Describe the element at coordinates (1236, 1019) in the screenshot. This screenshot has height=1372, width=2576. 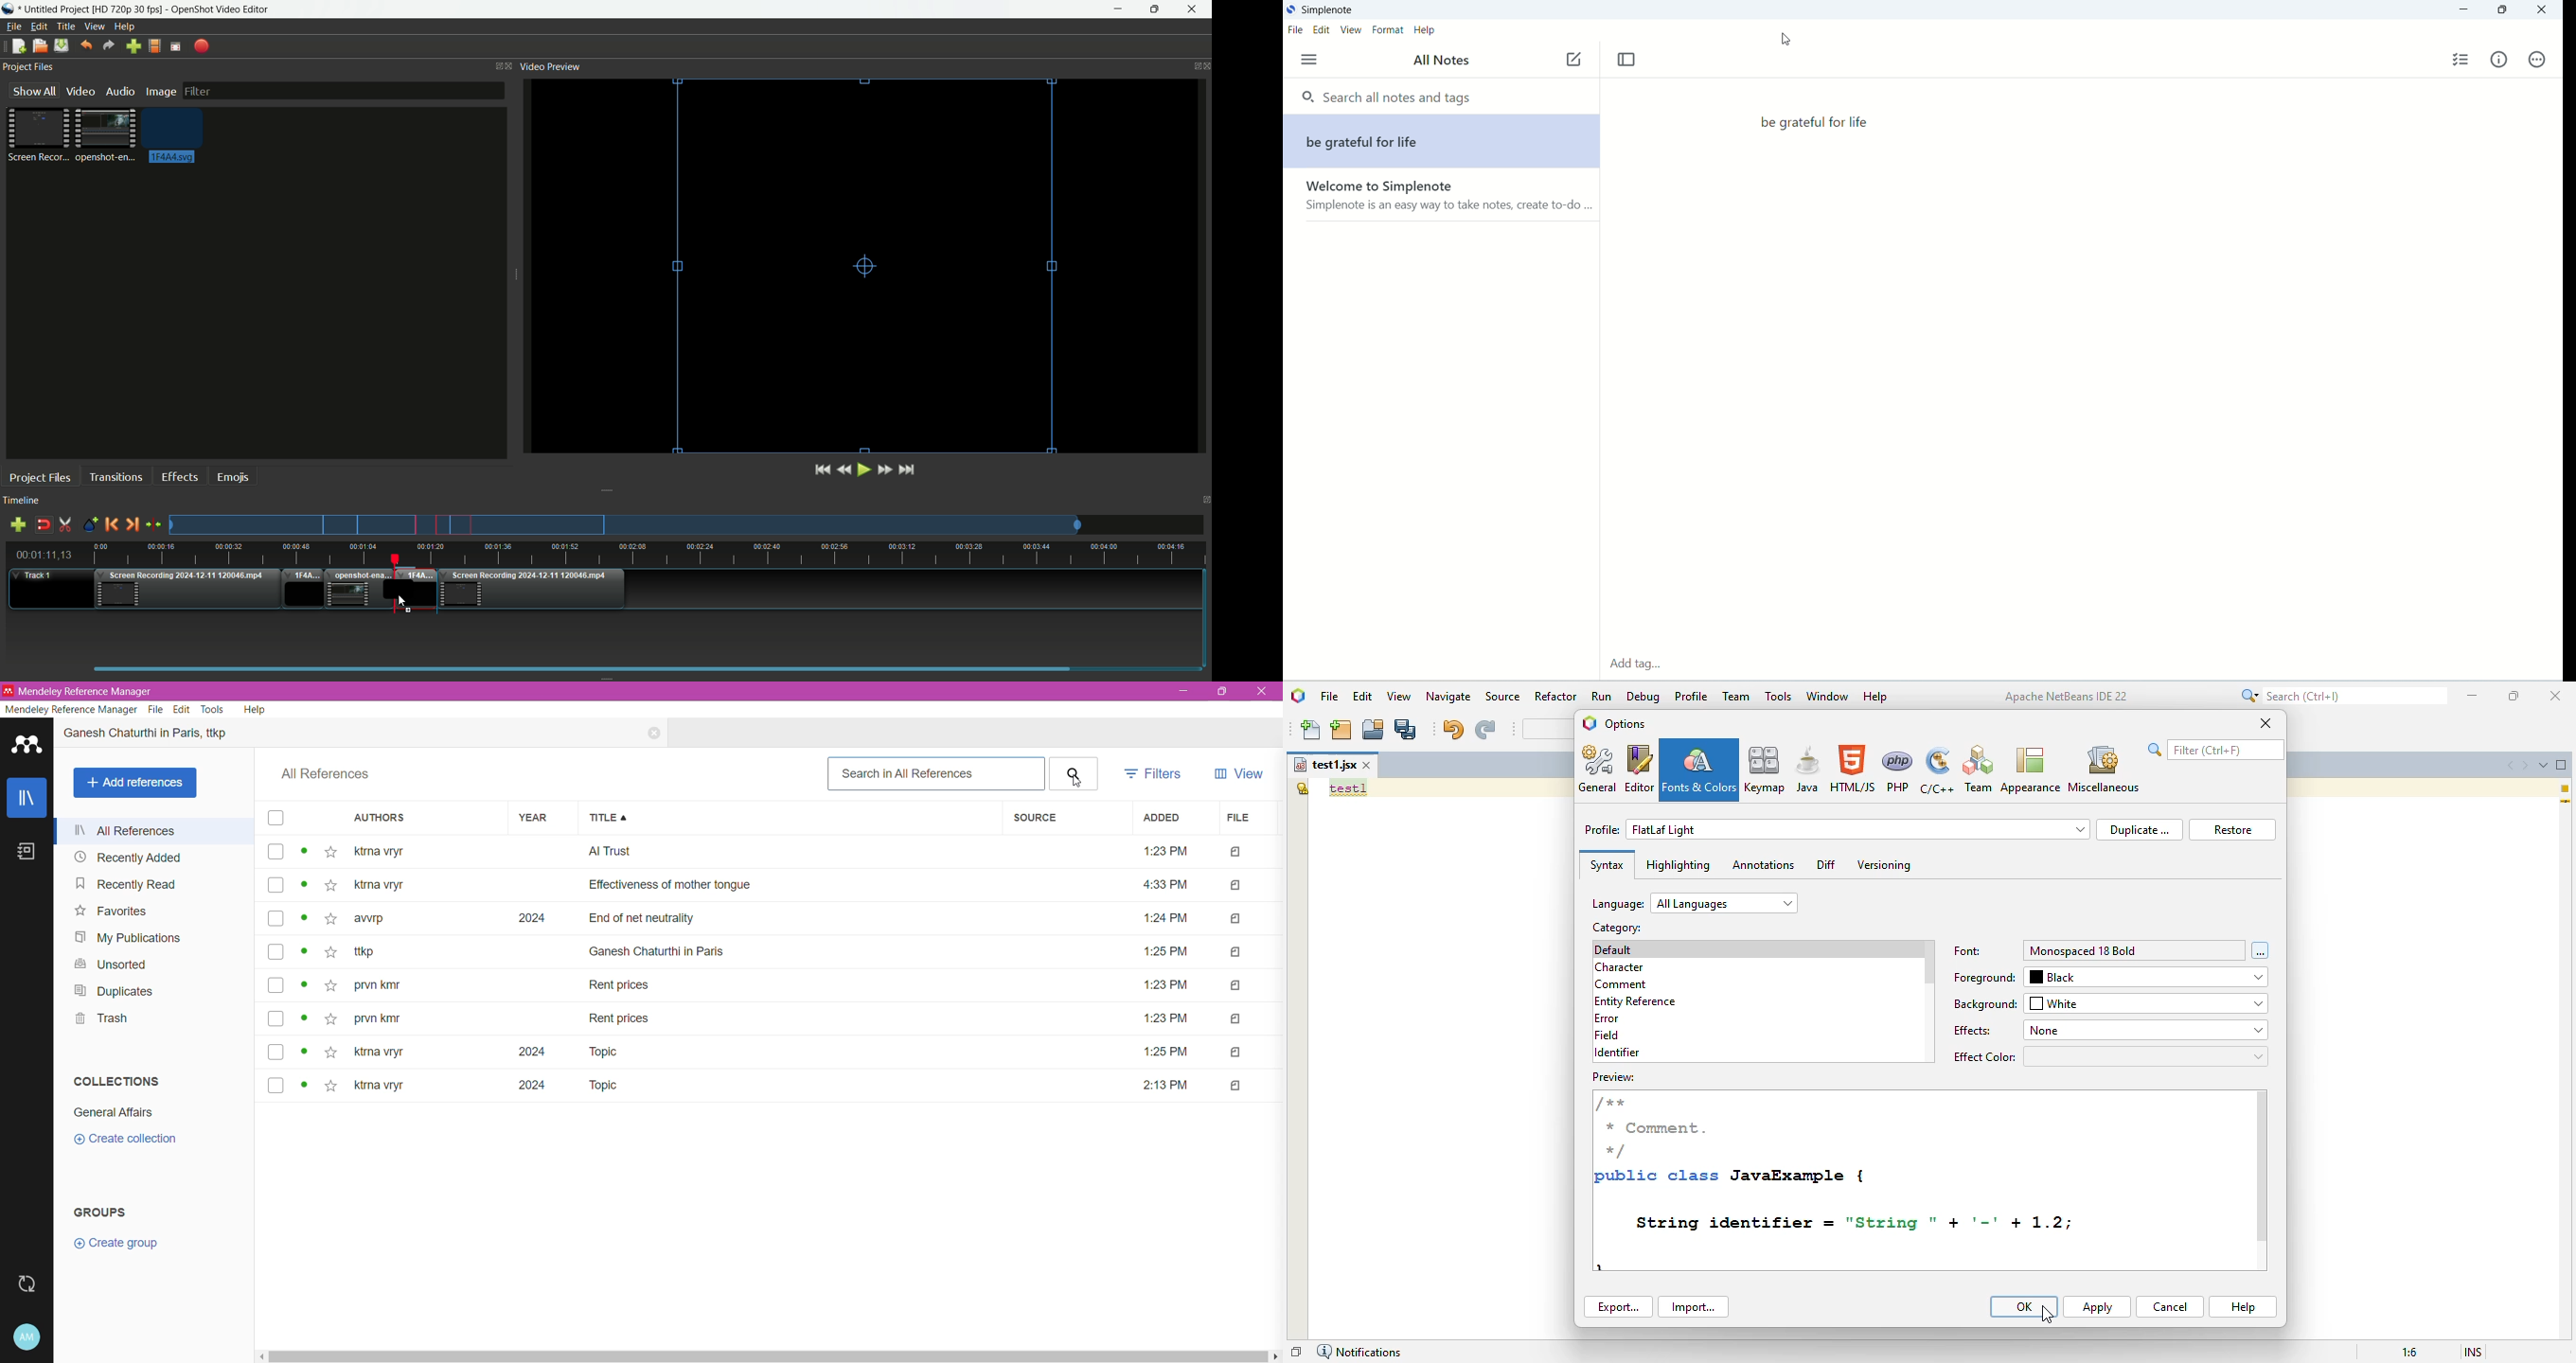
I see `file type` at that location.